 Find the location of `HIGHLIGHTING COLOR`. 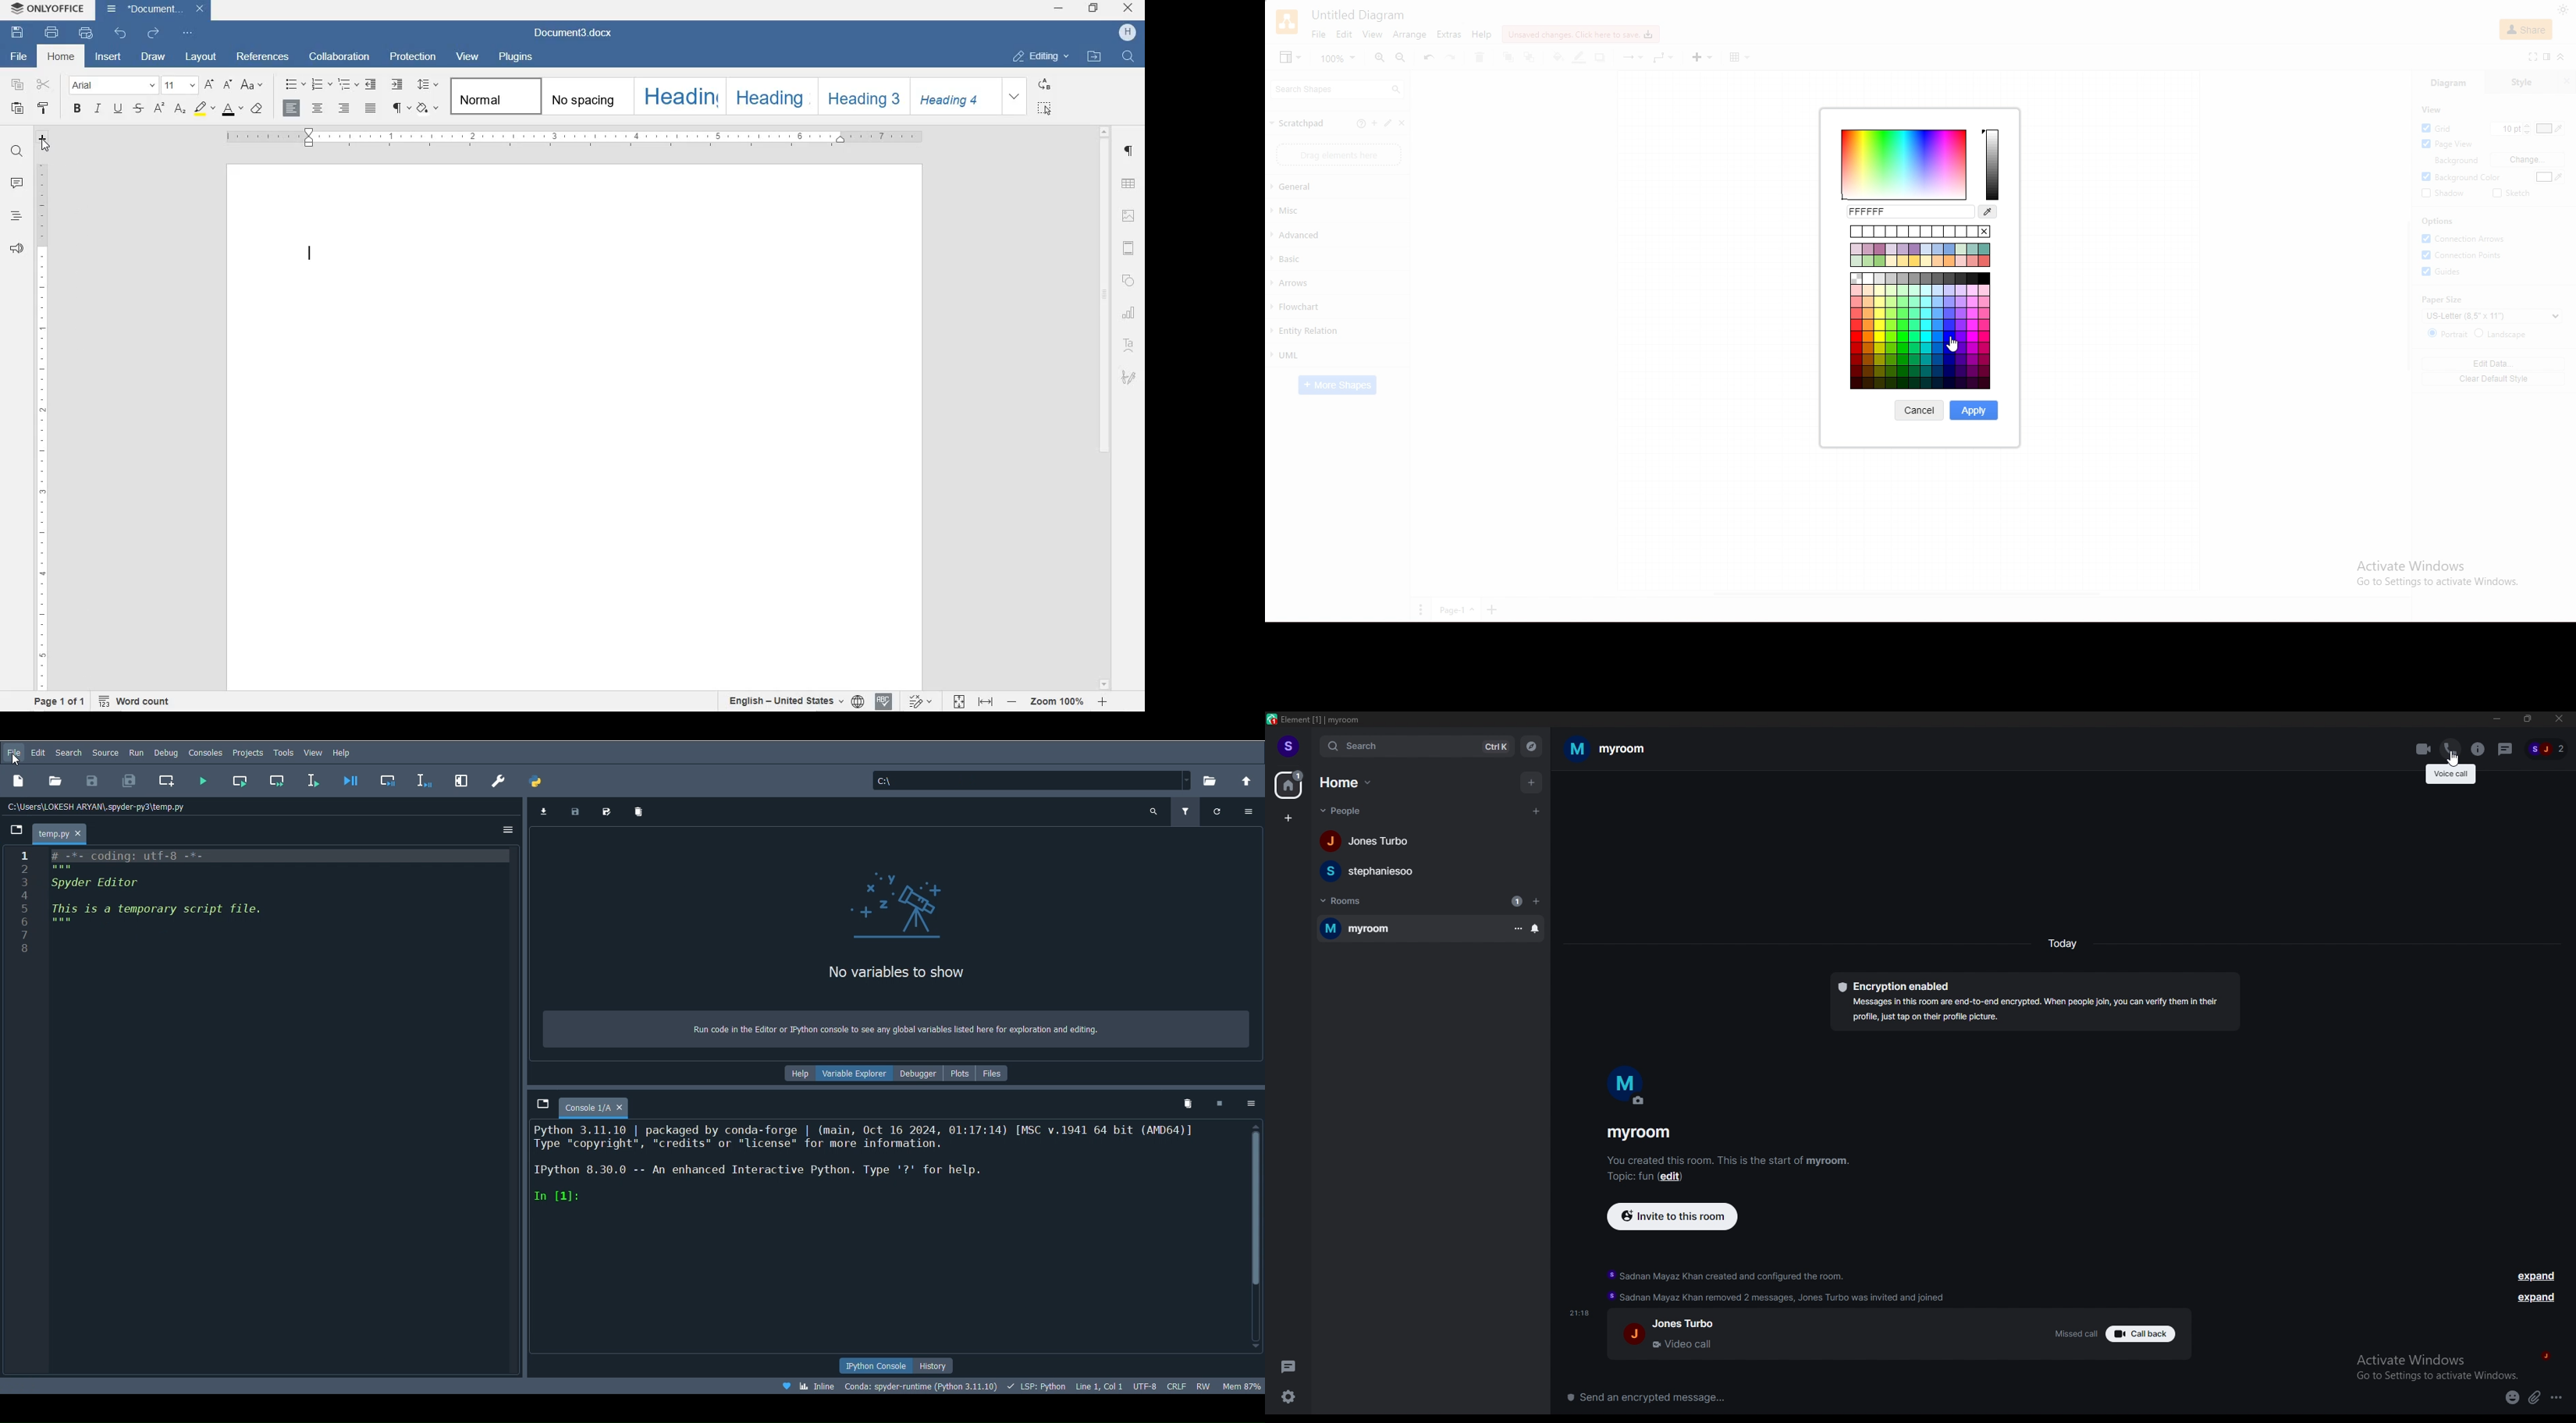

HIGHLIGHTING COLOR is located at coordinates (204, 109).